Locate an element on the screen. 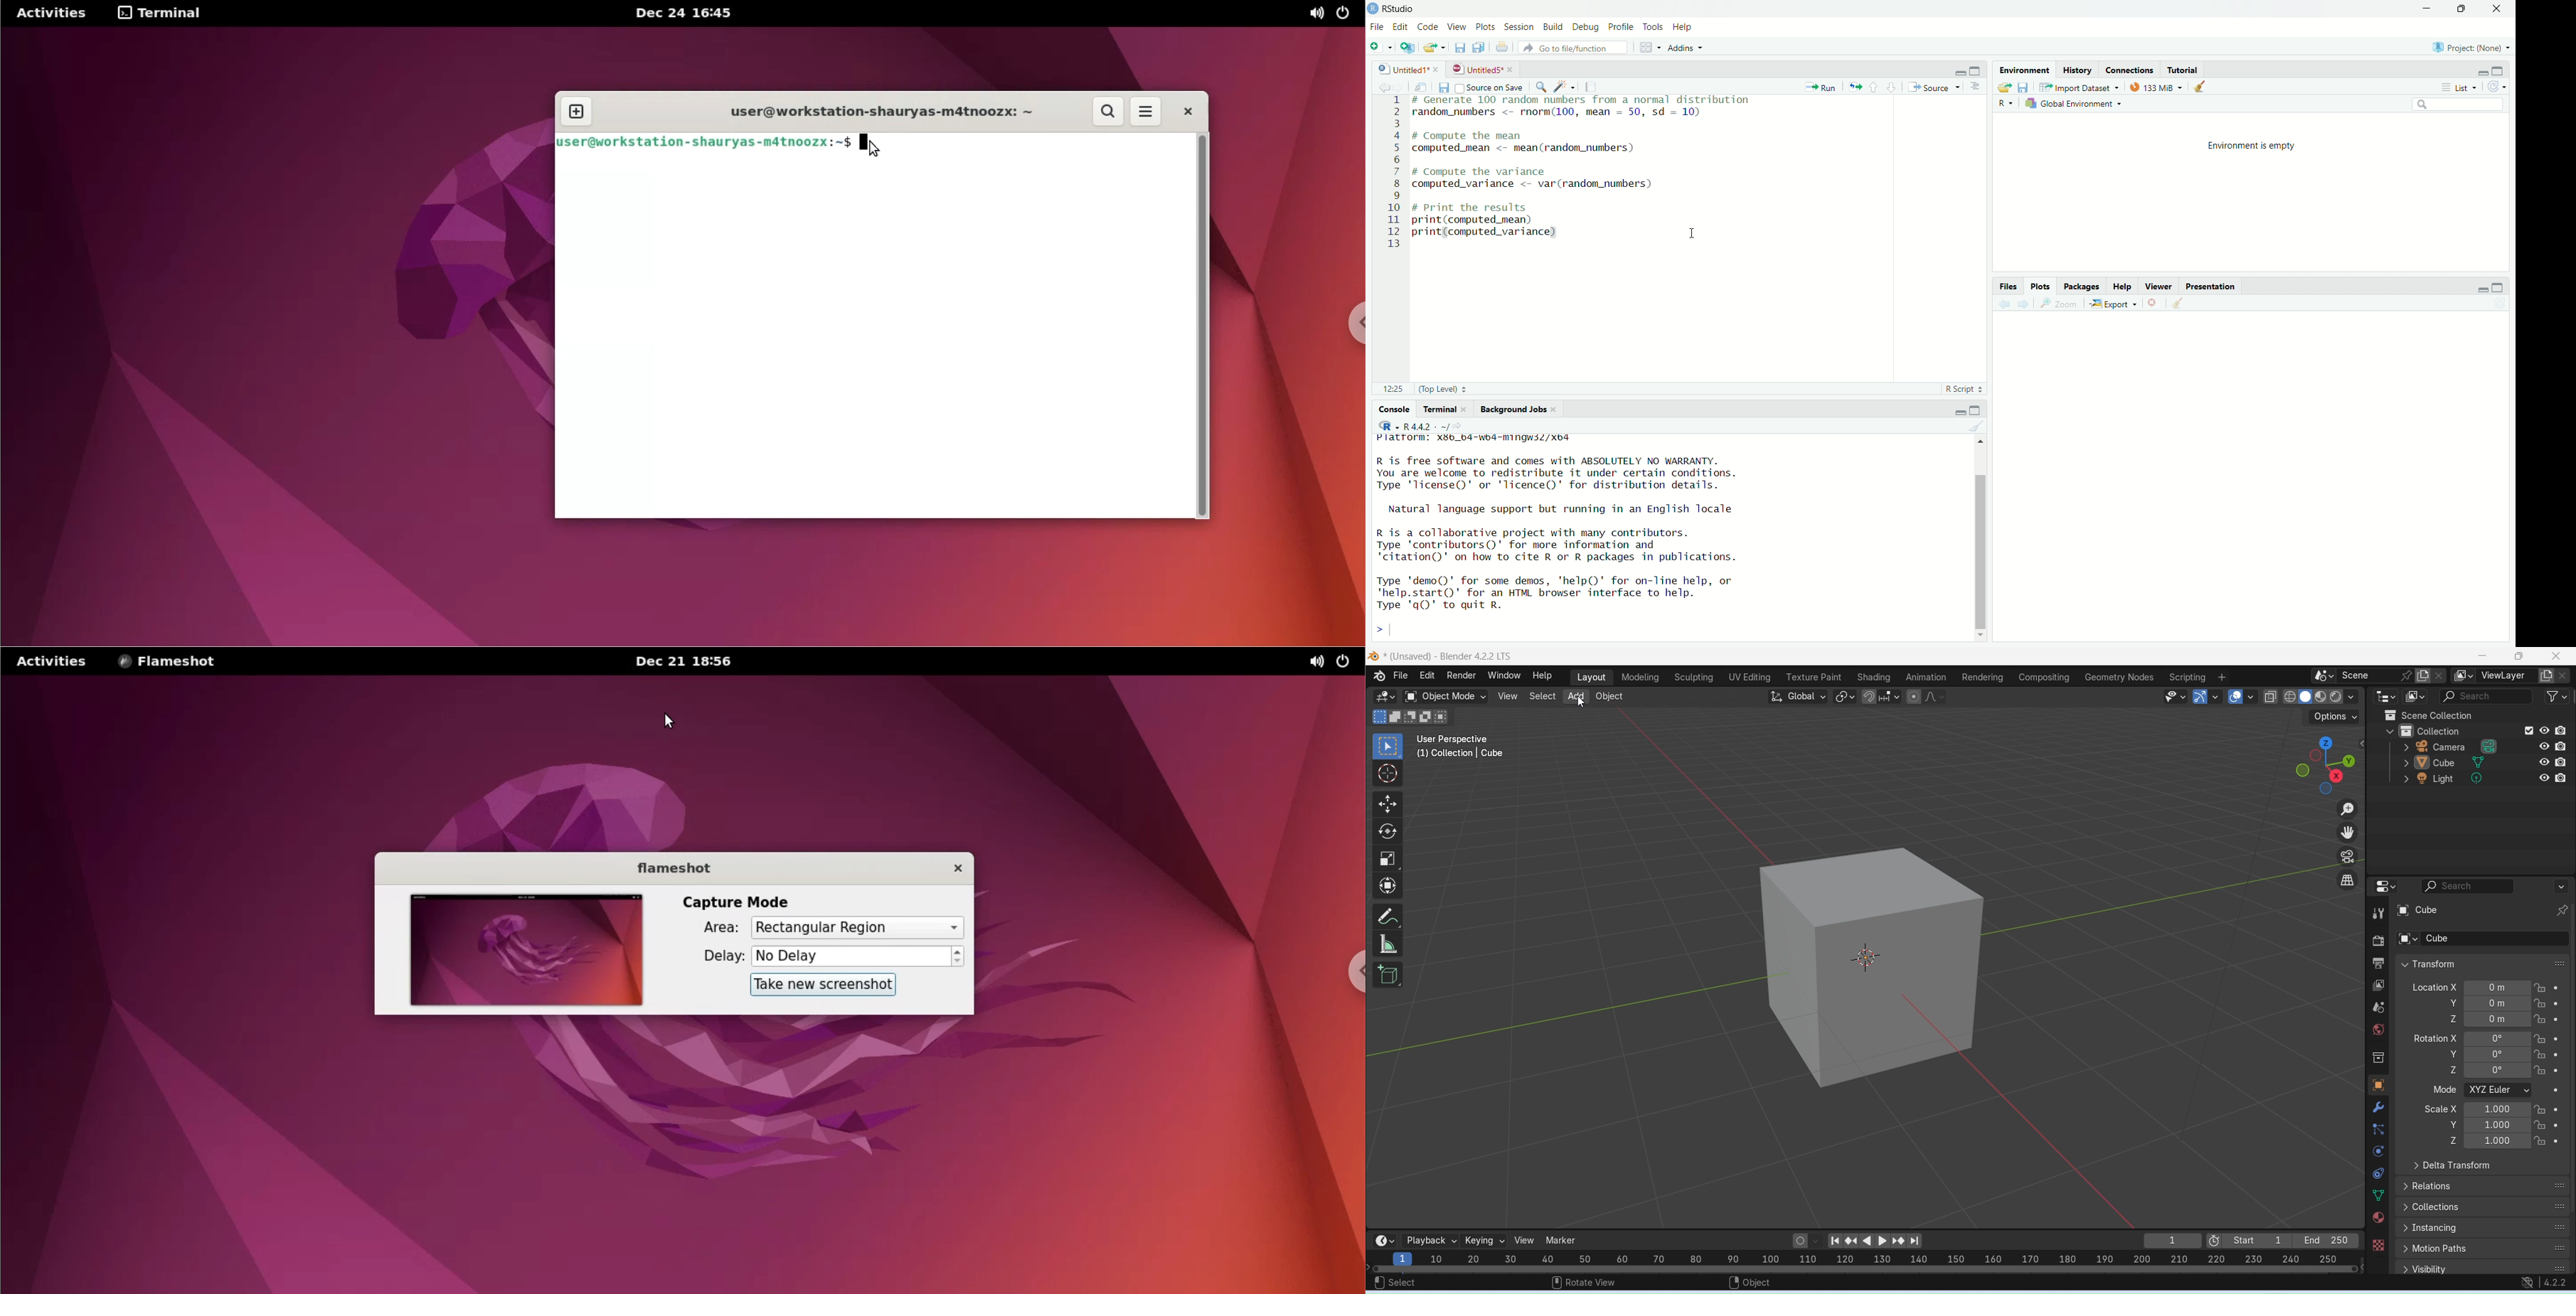 The image size is (2576, 1316). go to file/function is located at coordinates (1577, 48).